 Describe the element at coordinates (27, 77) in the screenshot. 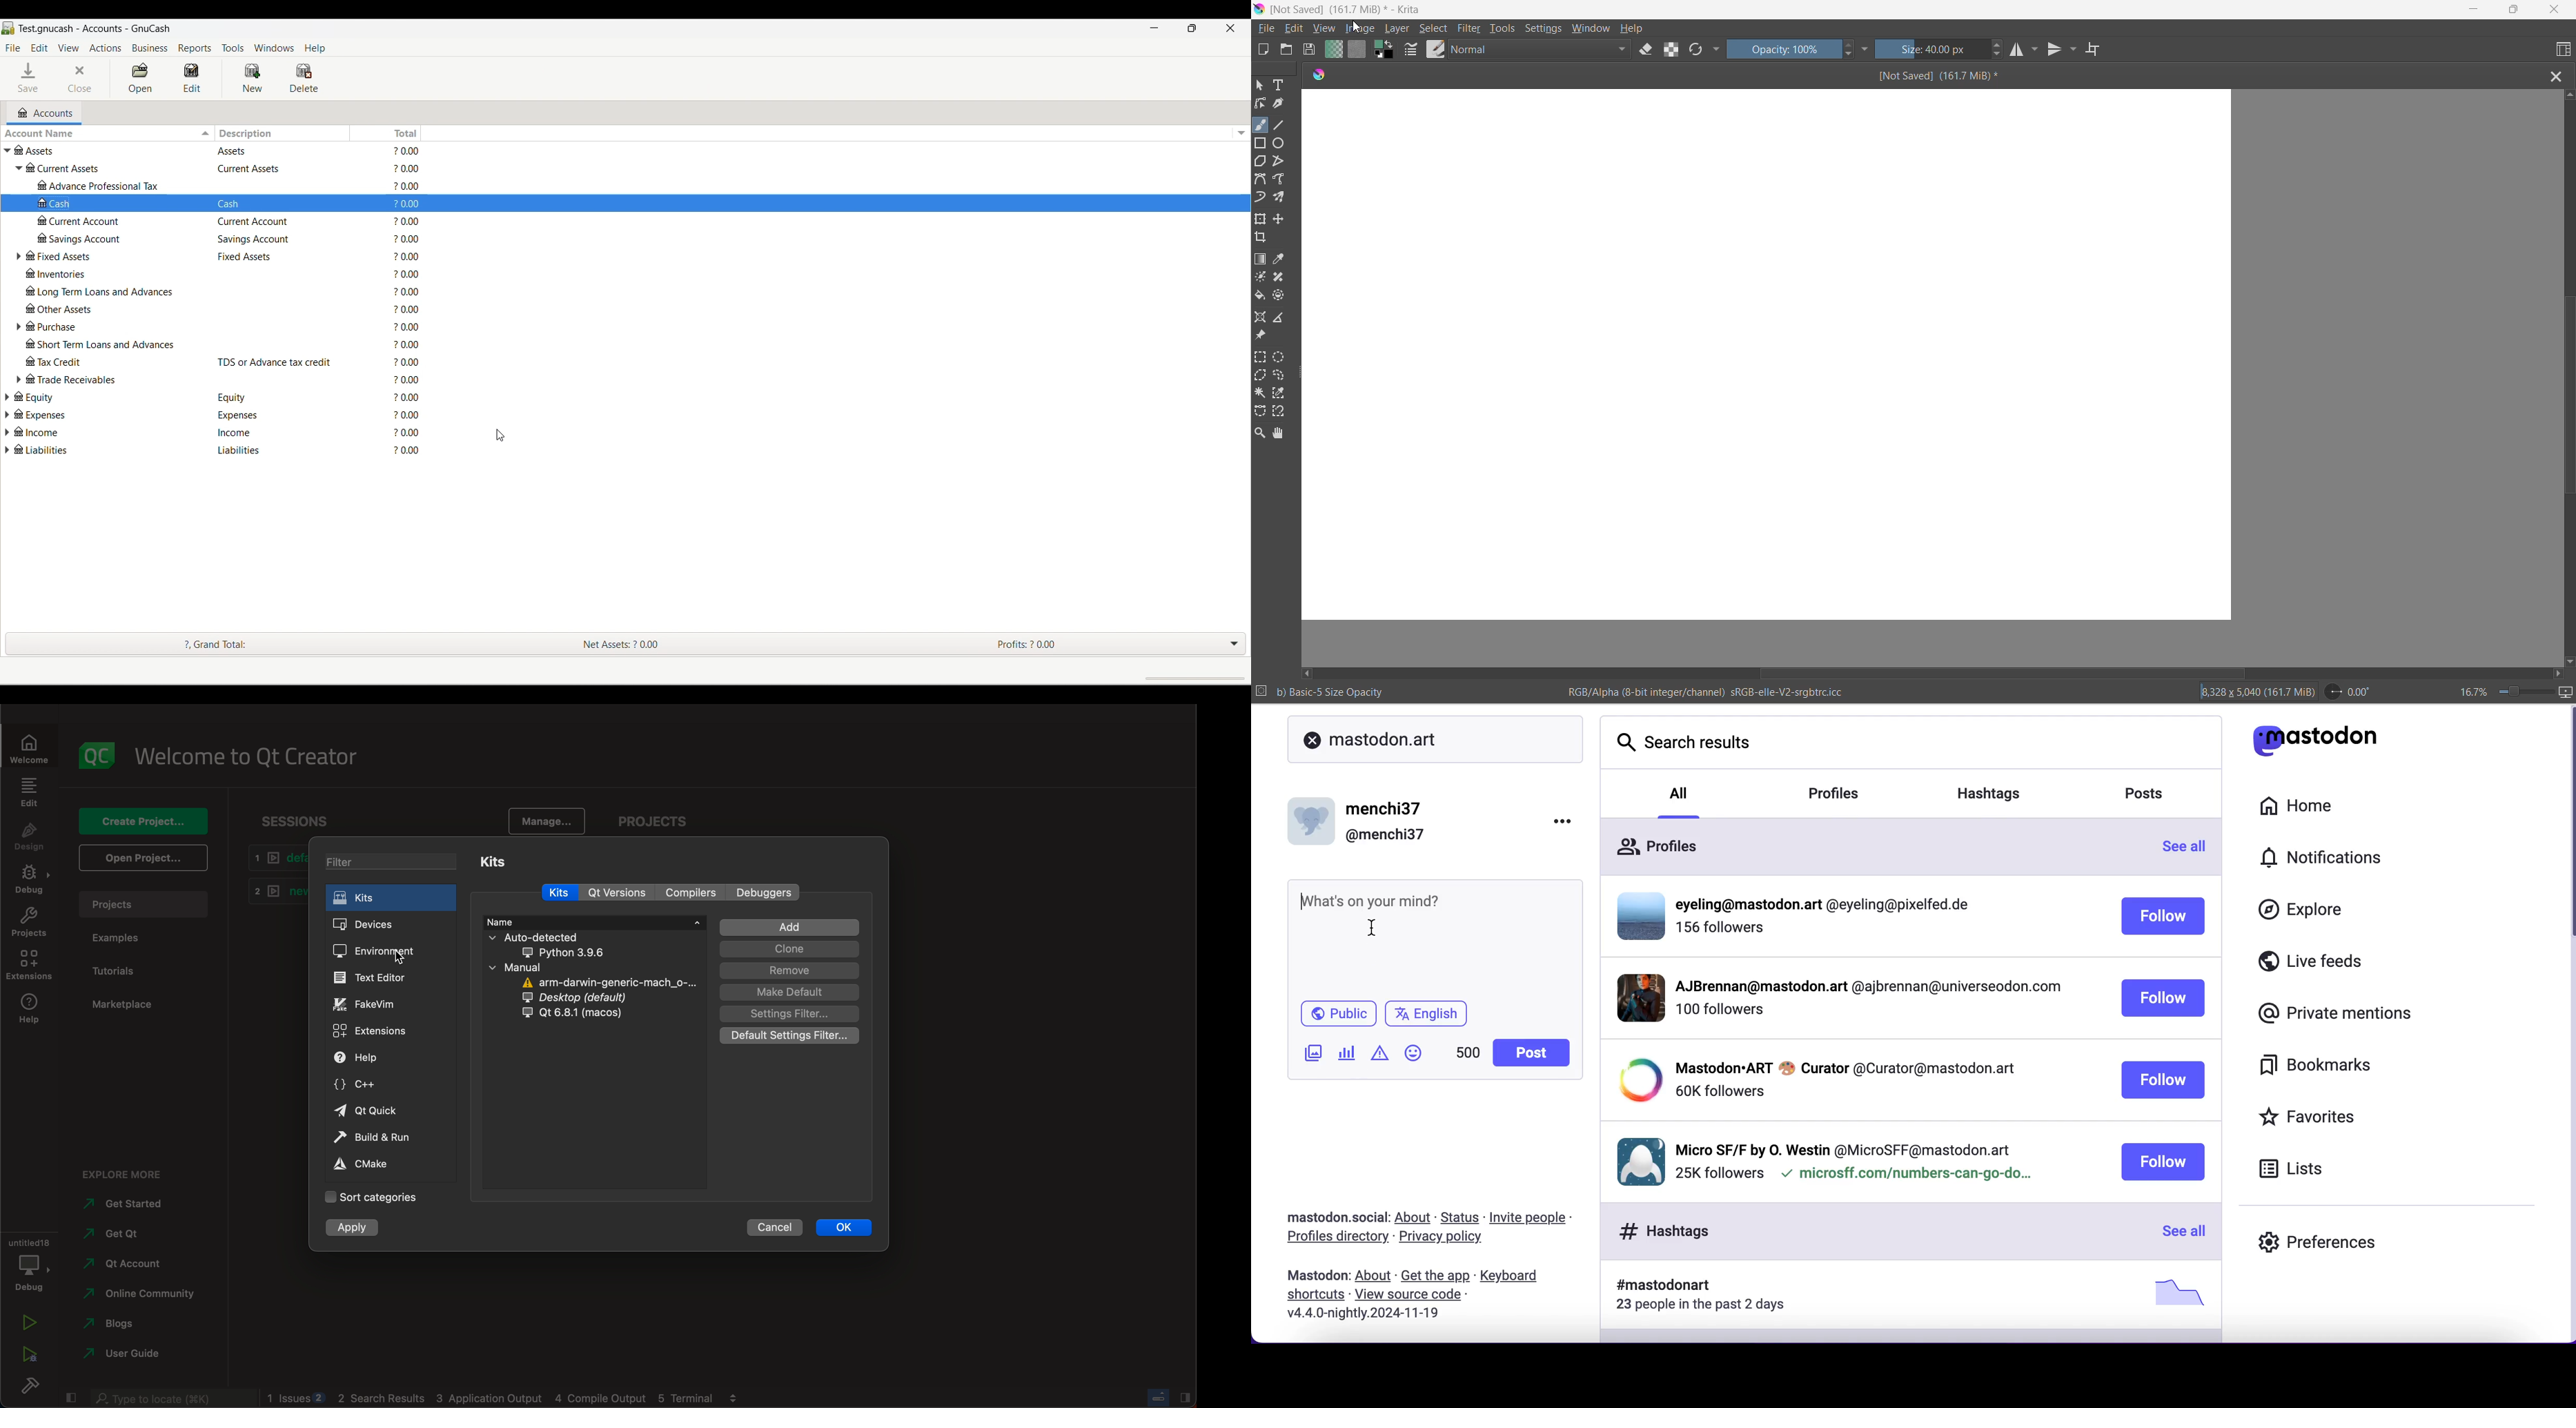

I see `Save` at that location.